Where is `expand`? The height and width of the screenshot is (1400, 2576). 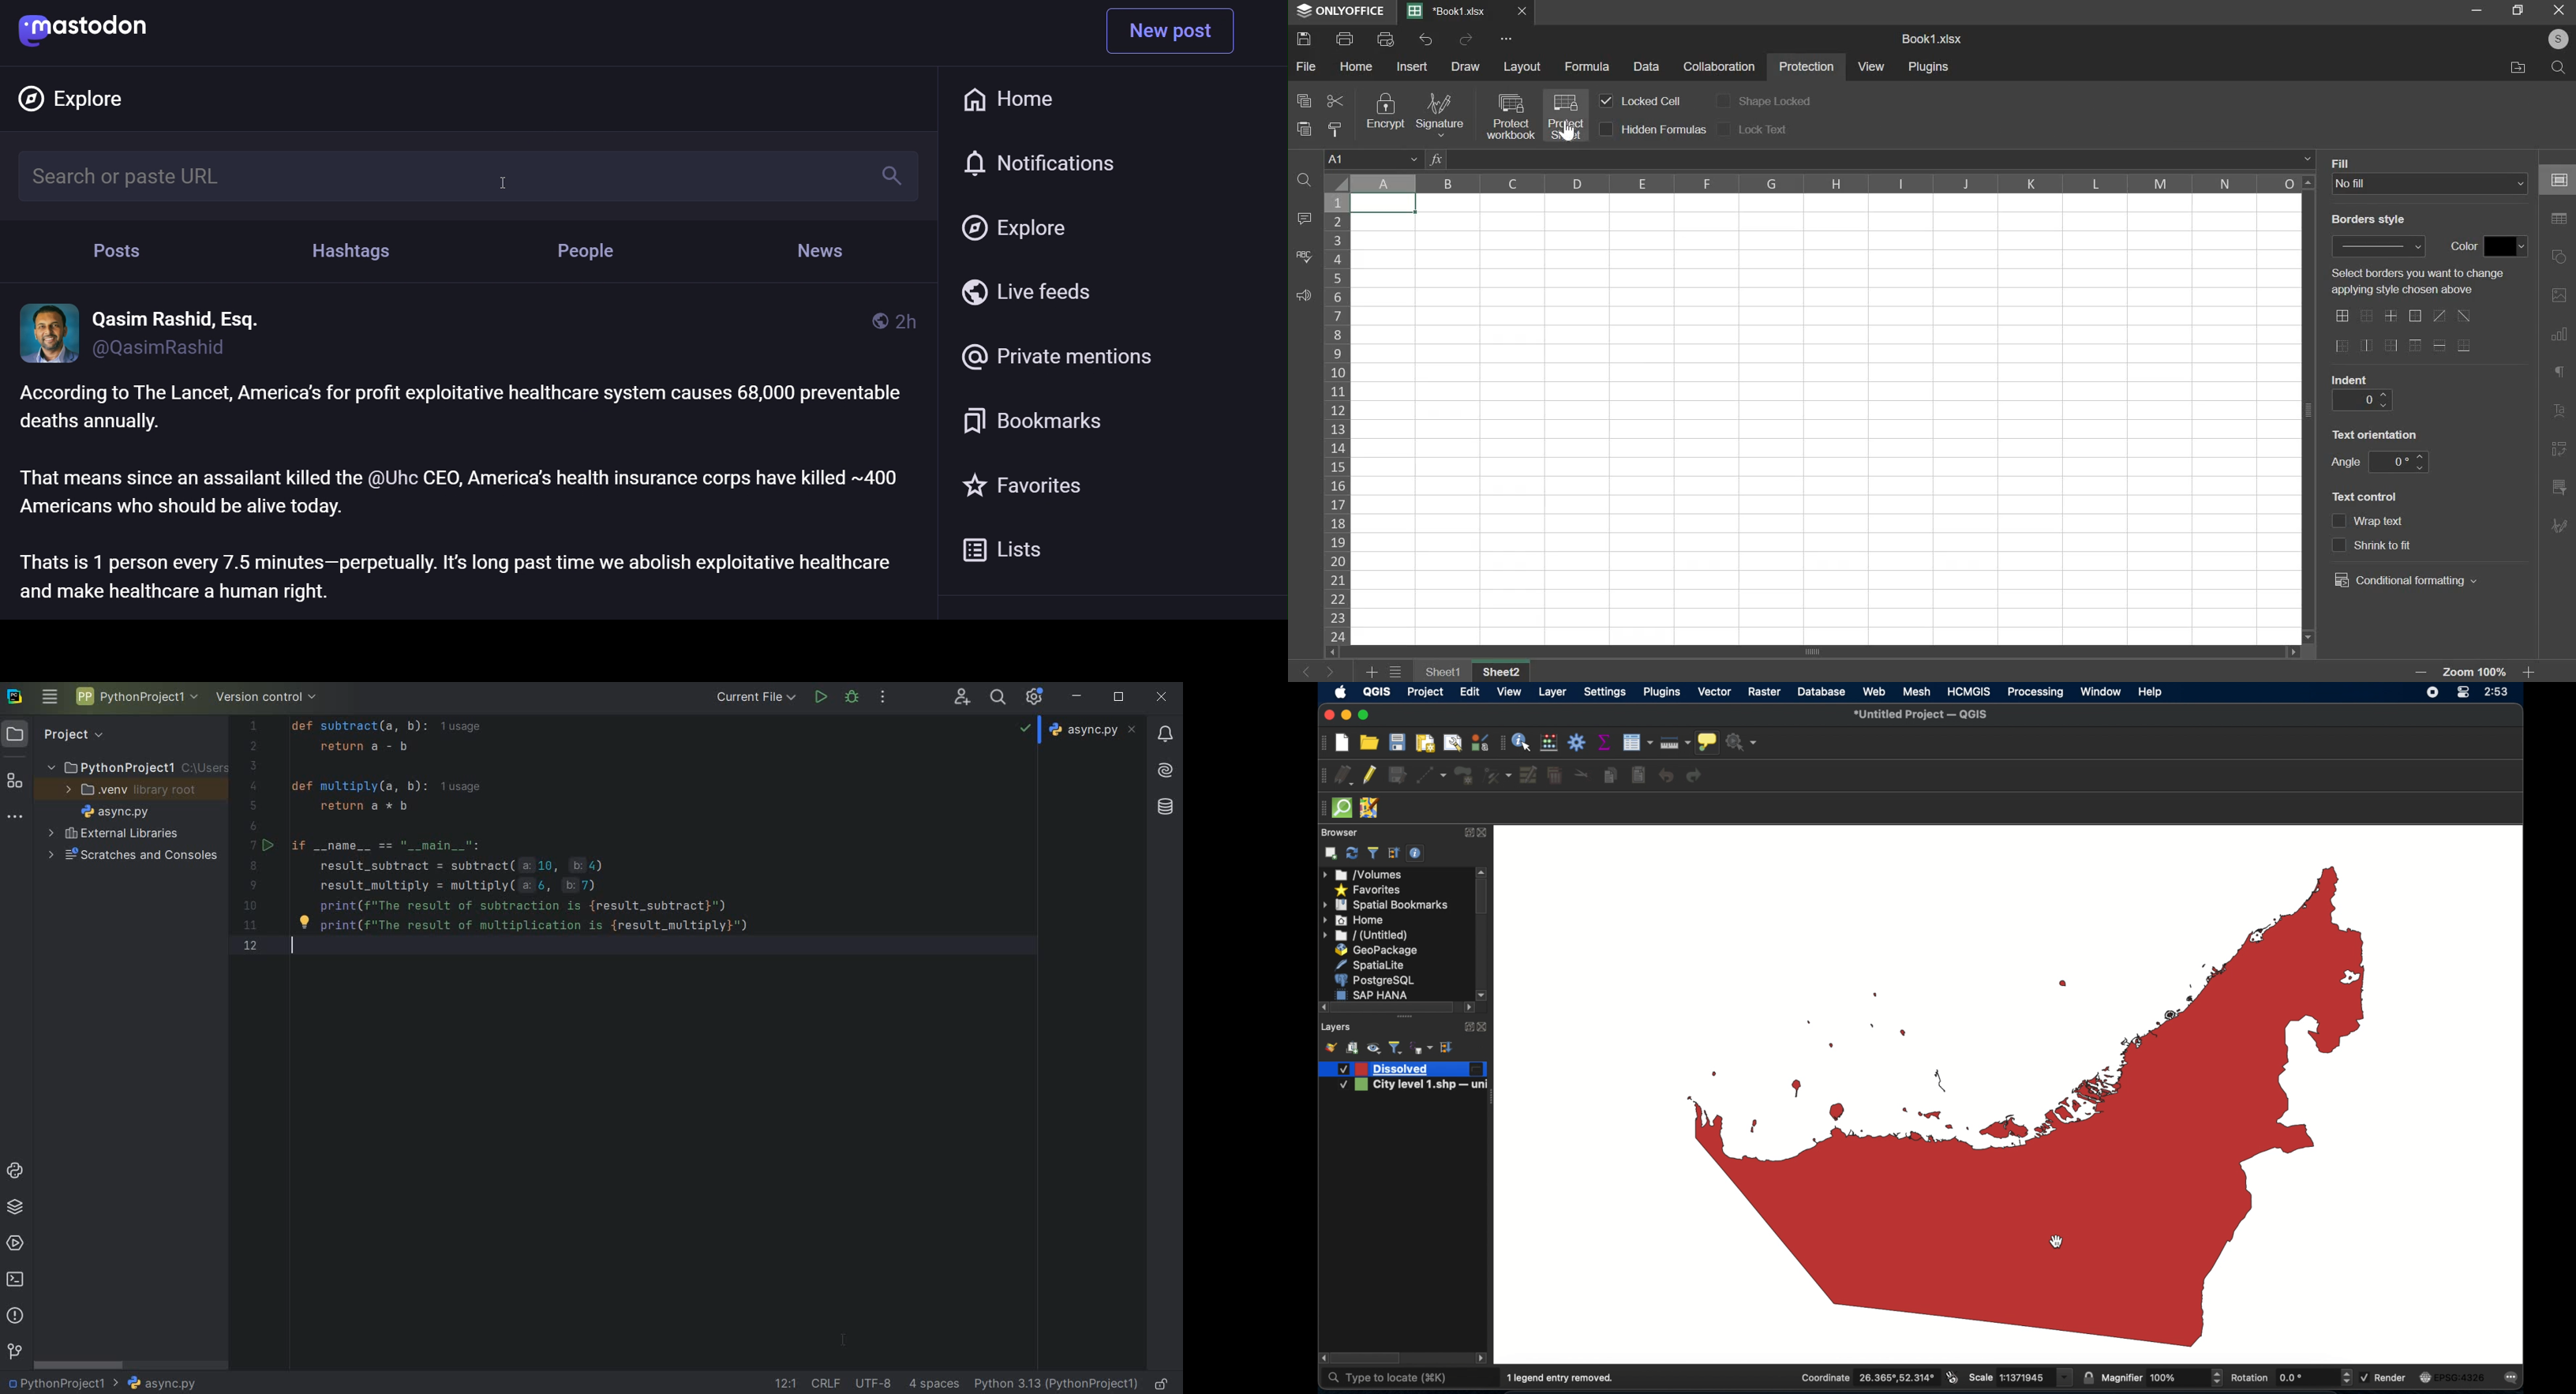 expand is located at coordinates (1465, 1025).